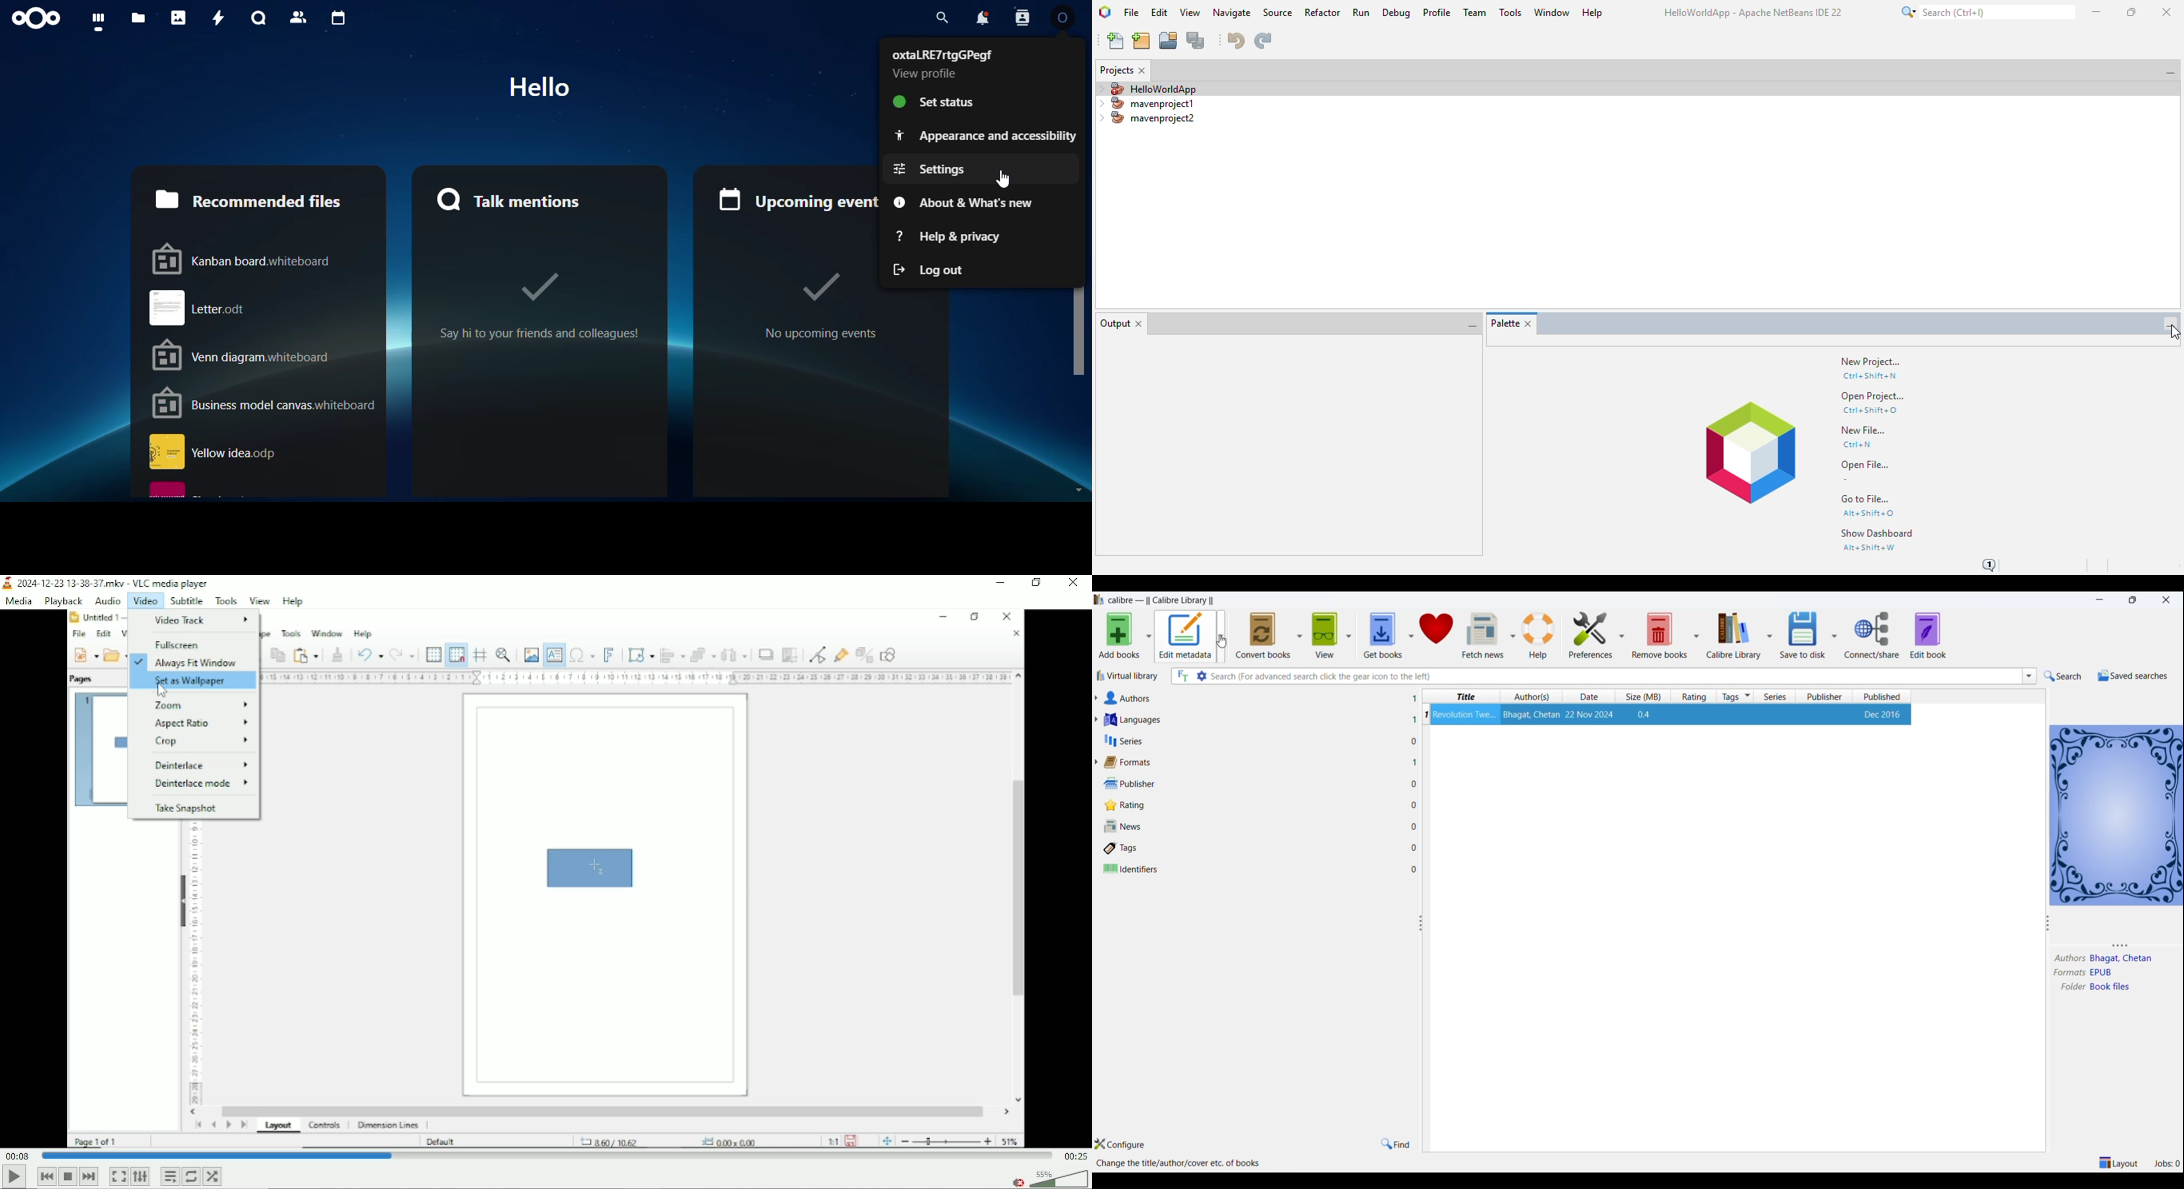 This screenshot has width=2184, height=1204. What do you see at coordinates (1641, 697) in the screenshot?
I see `size` at bounding box center [1641, 697].